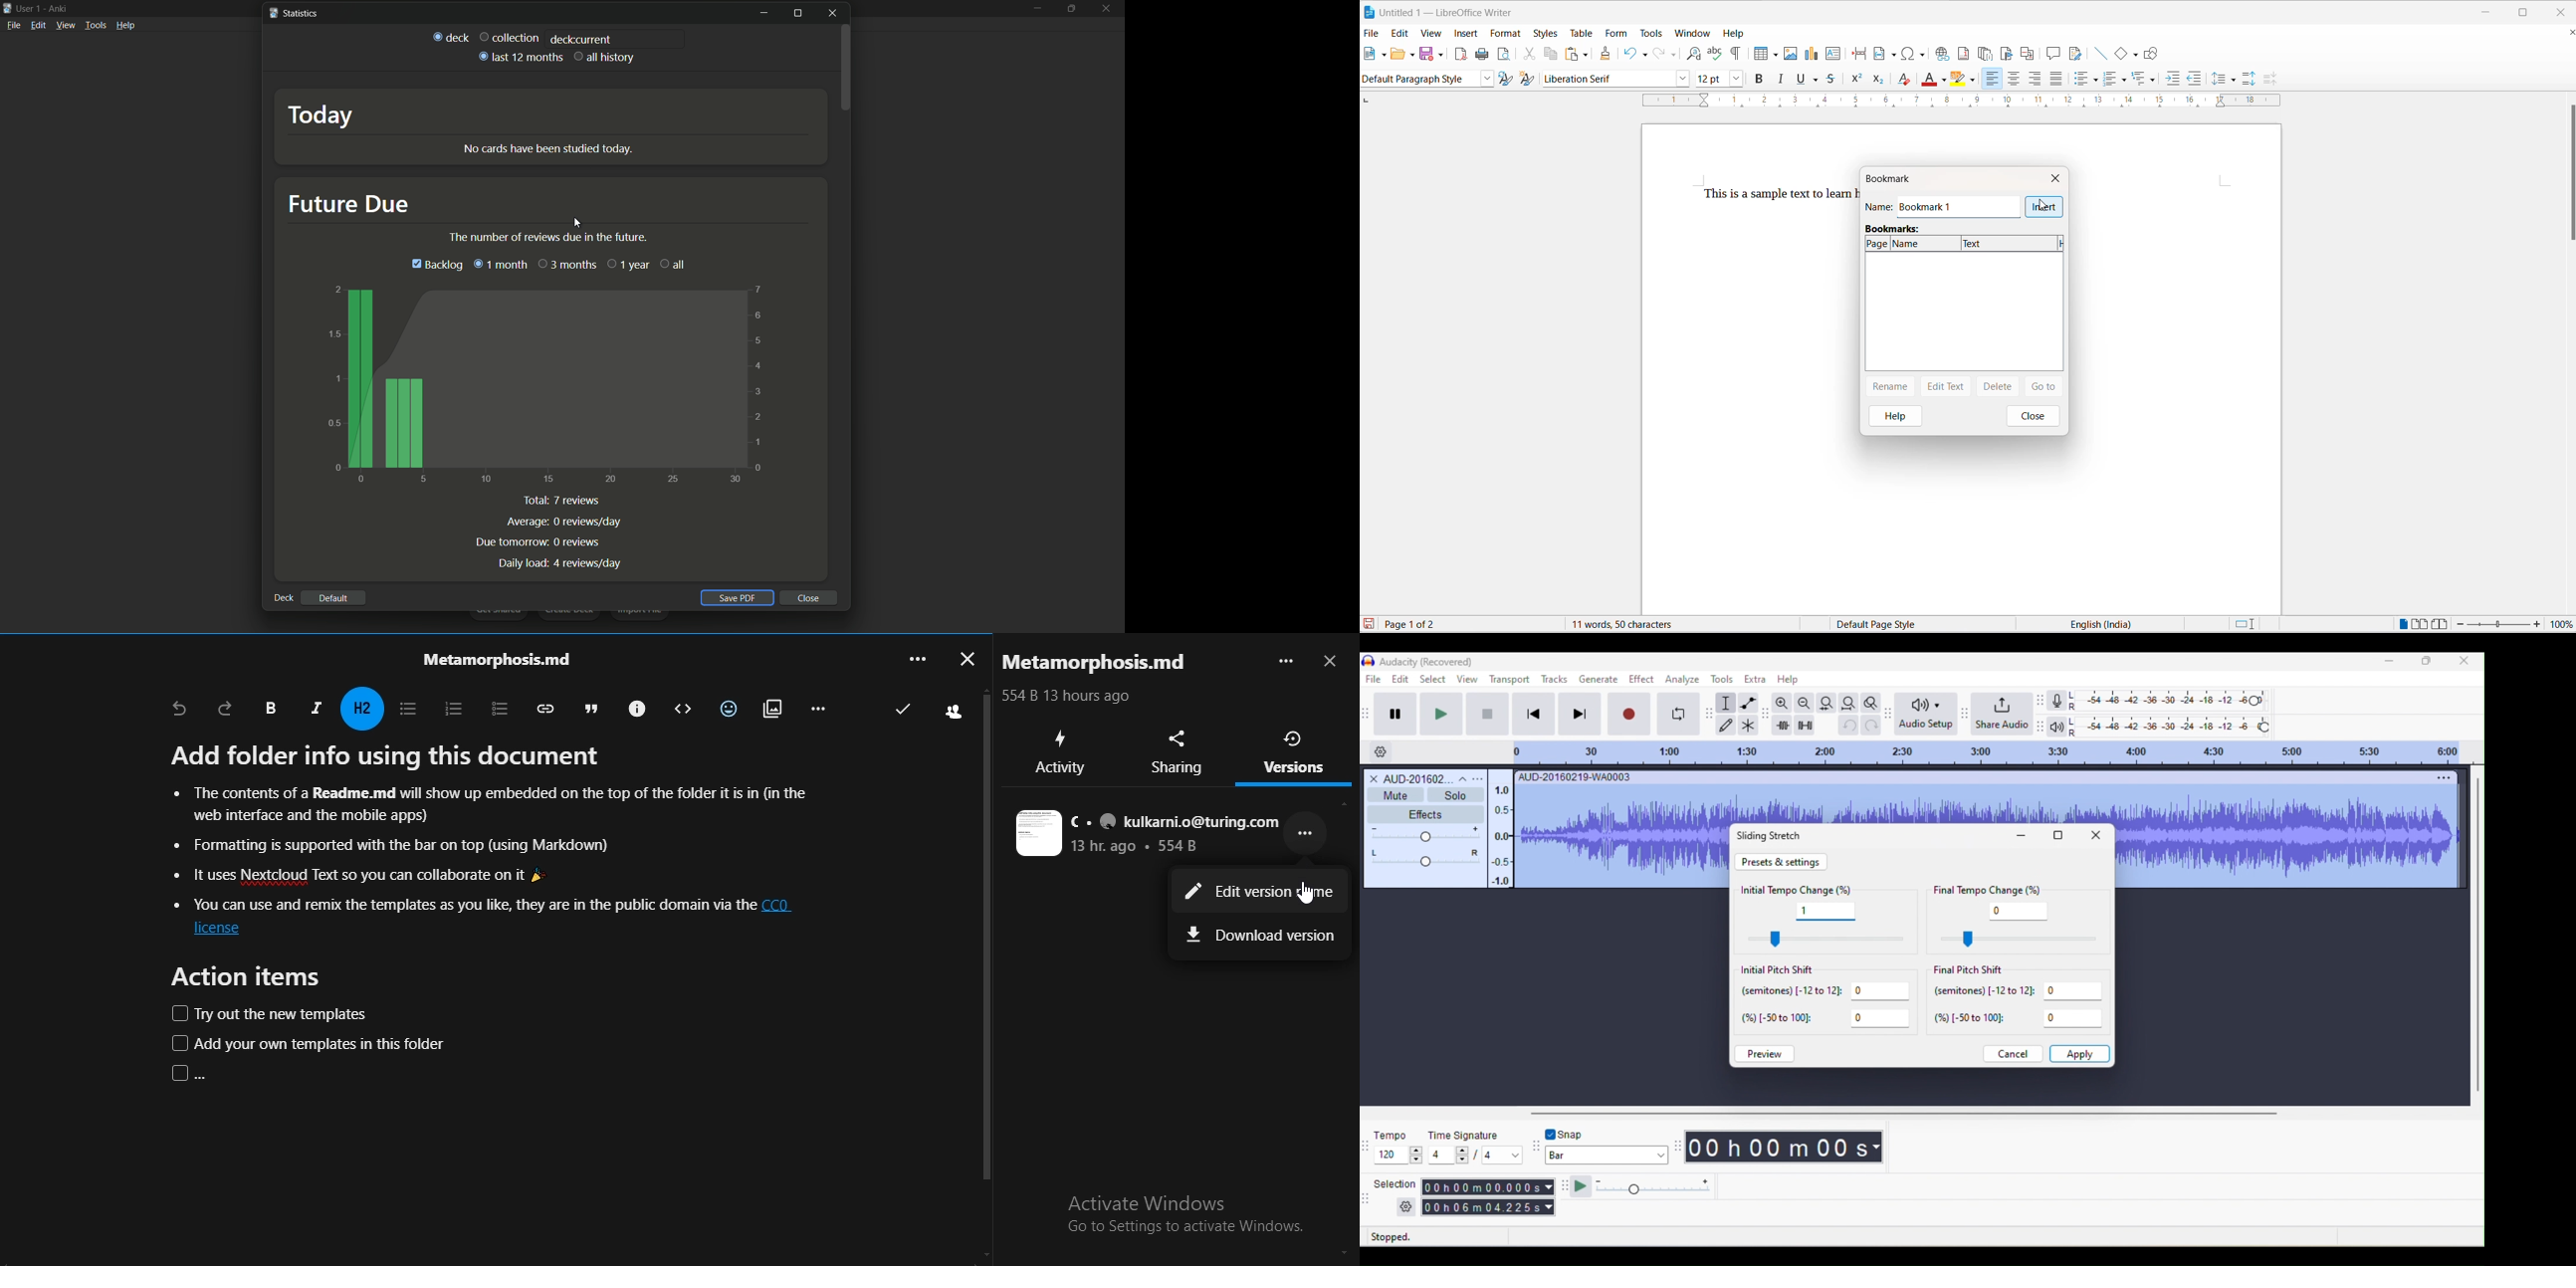 This screenshot has height=1288, width=2576. What do you see at coordinates (568, 265) in the screenshot?
I see `3 months` at bounding box center [568, 265].